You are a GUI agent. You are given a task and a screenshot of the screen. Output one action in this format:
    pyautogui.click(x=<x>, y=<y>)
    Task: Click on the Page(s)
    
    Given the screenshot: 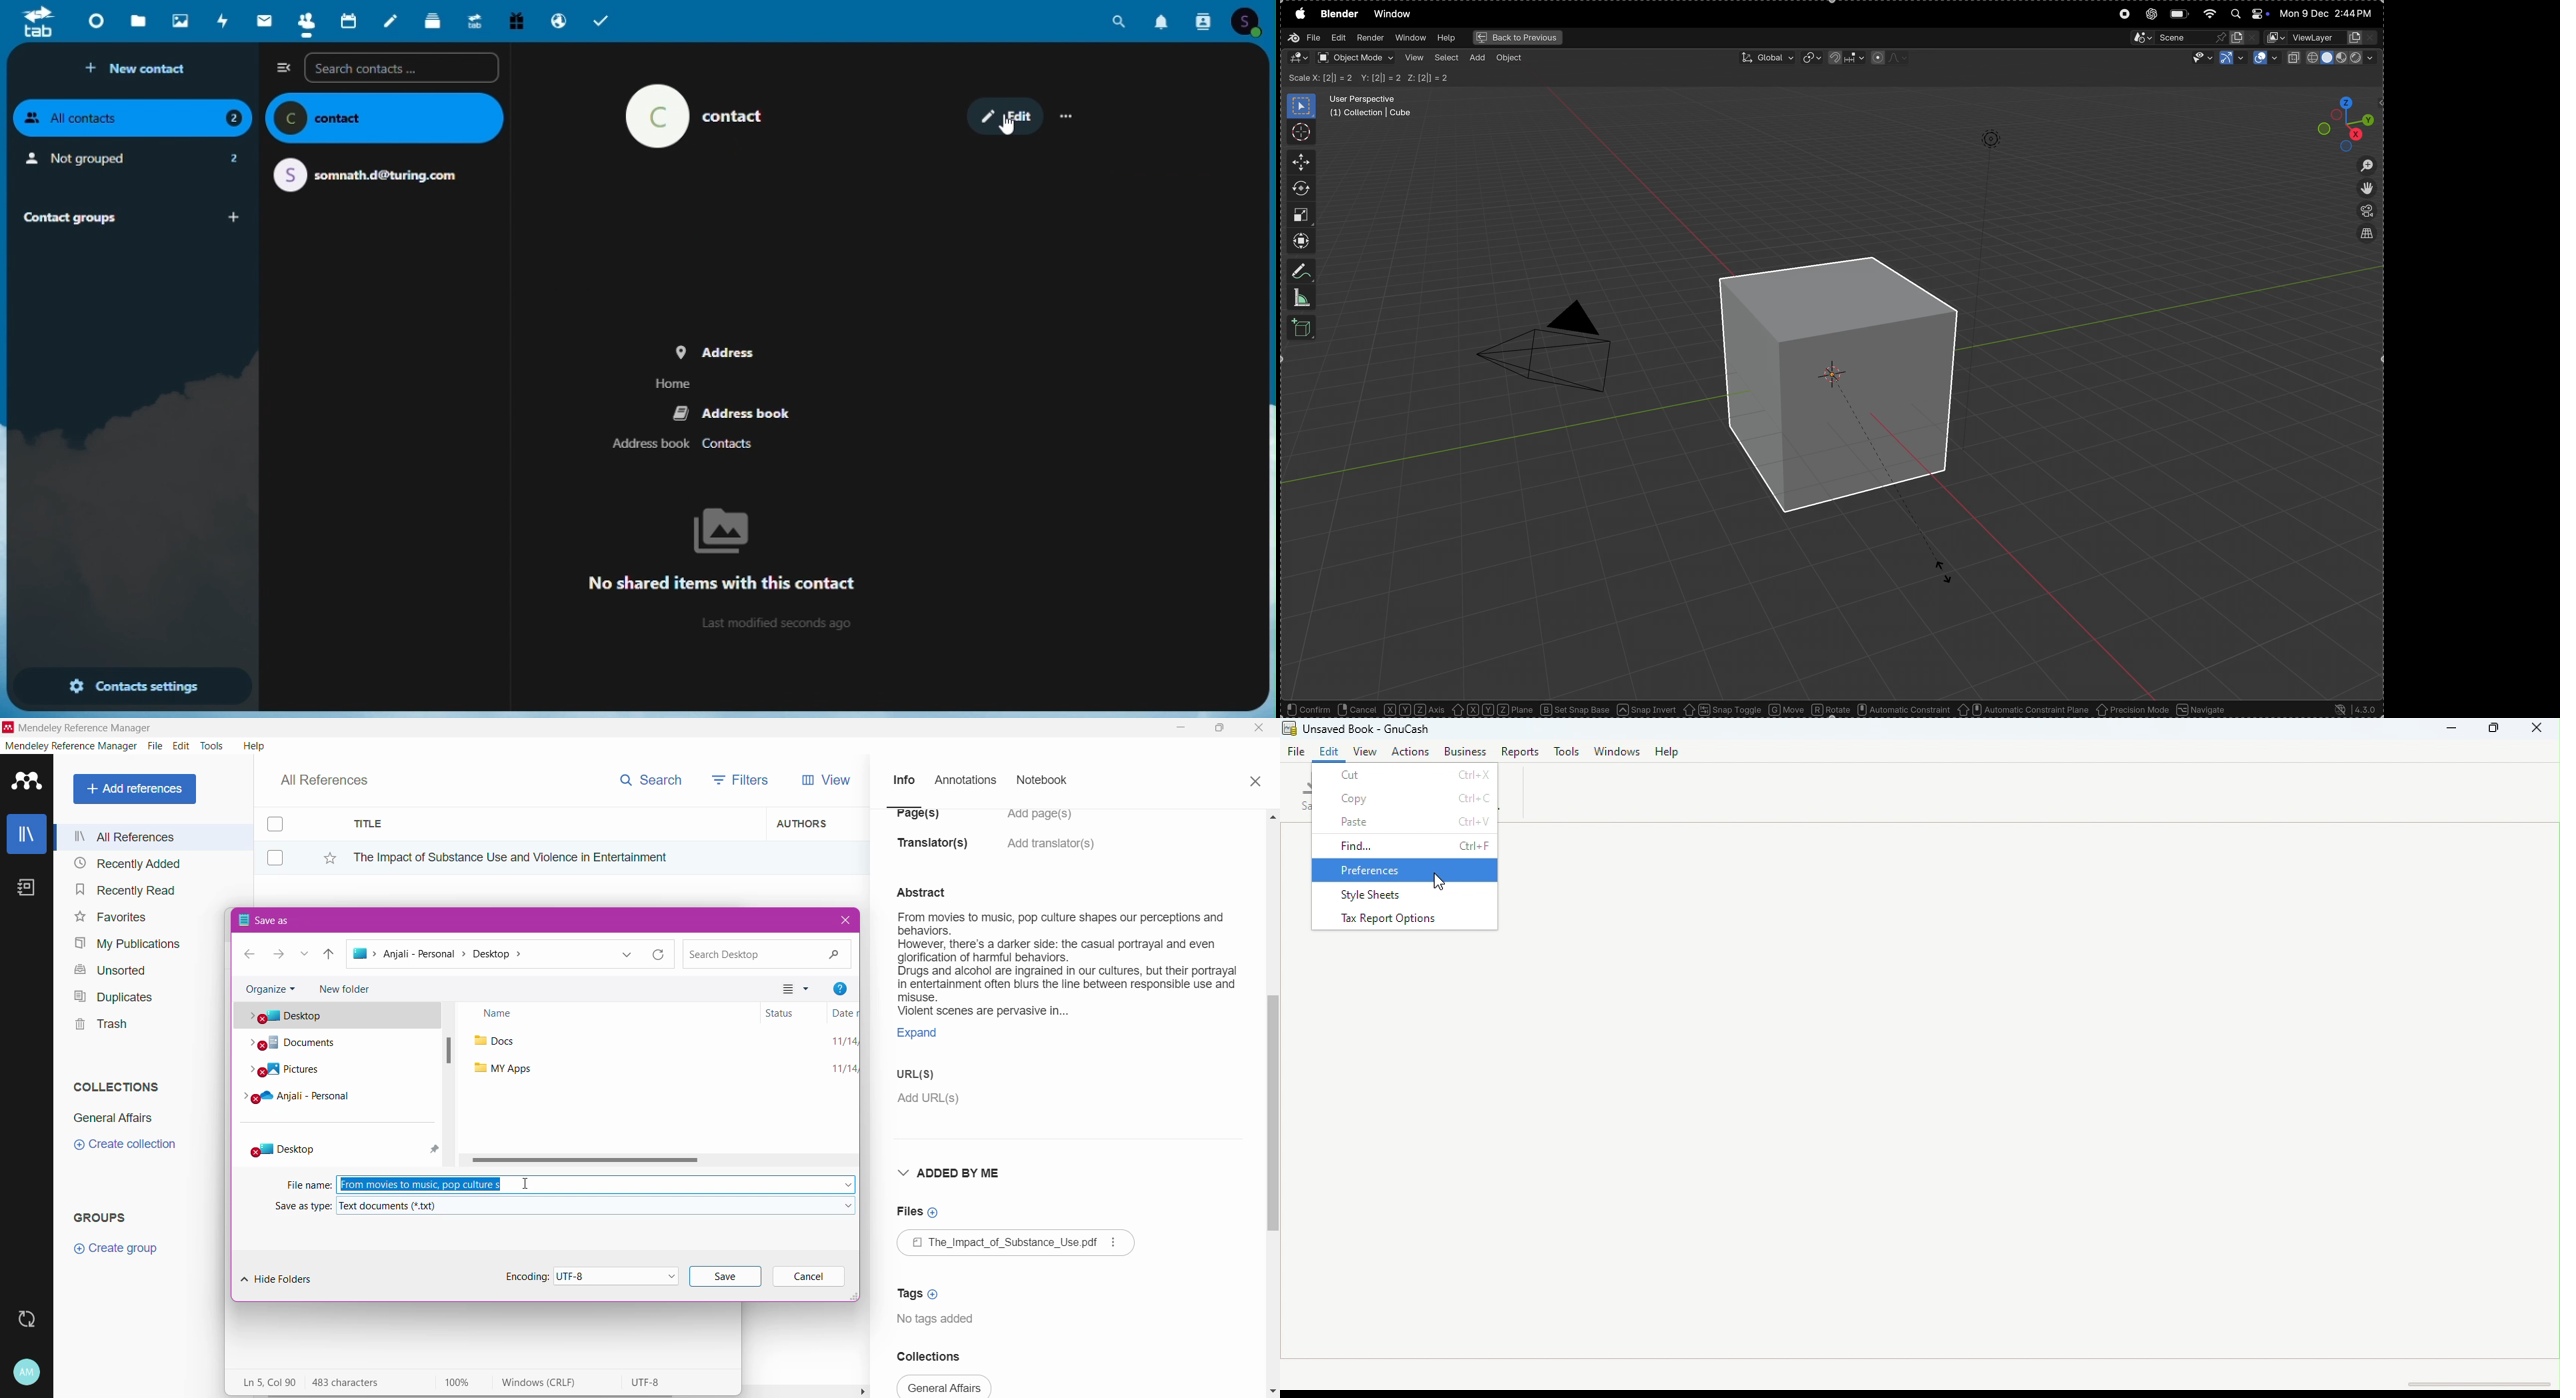 What is the action you would take?
    pyautogui.click(x=916, y=819)
    